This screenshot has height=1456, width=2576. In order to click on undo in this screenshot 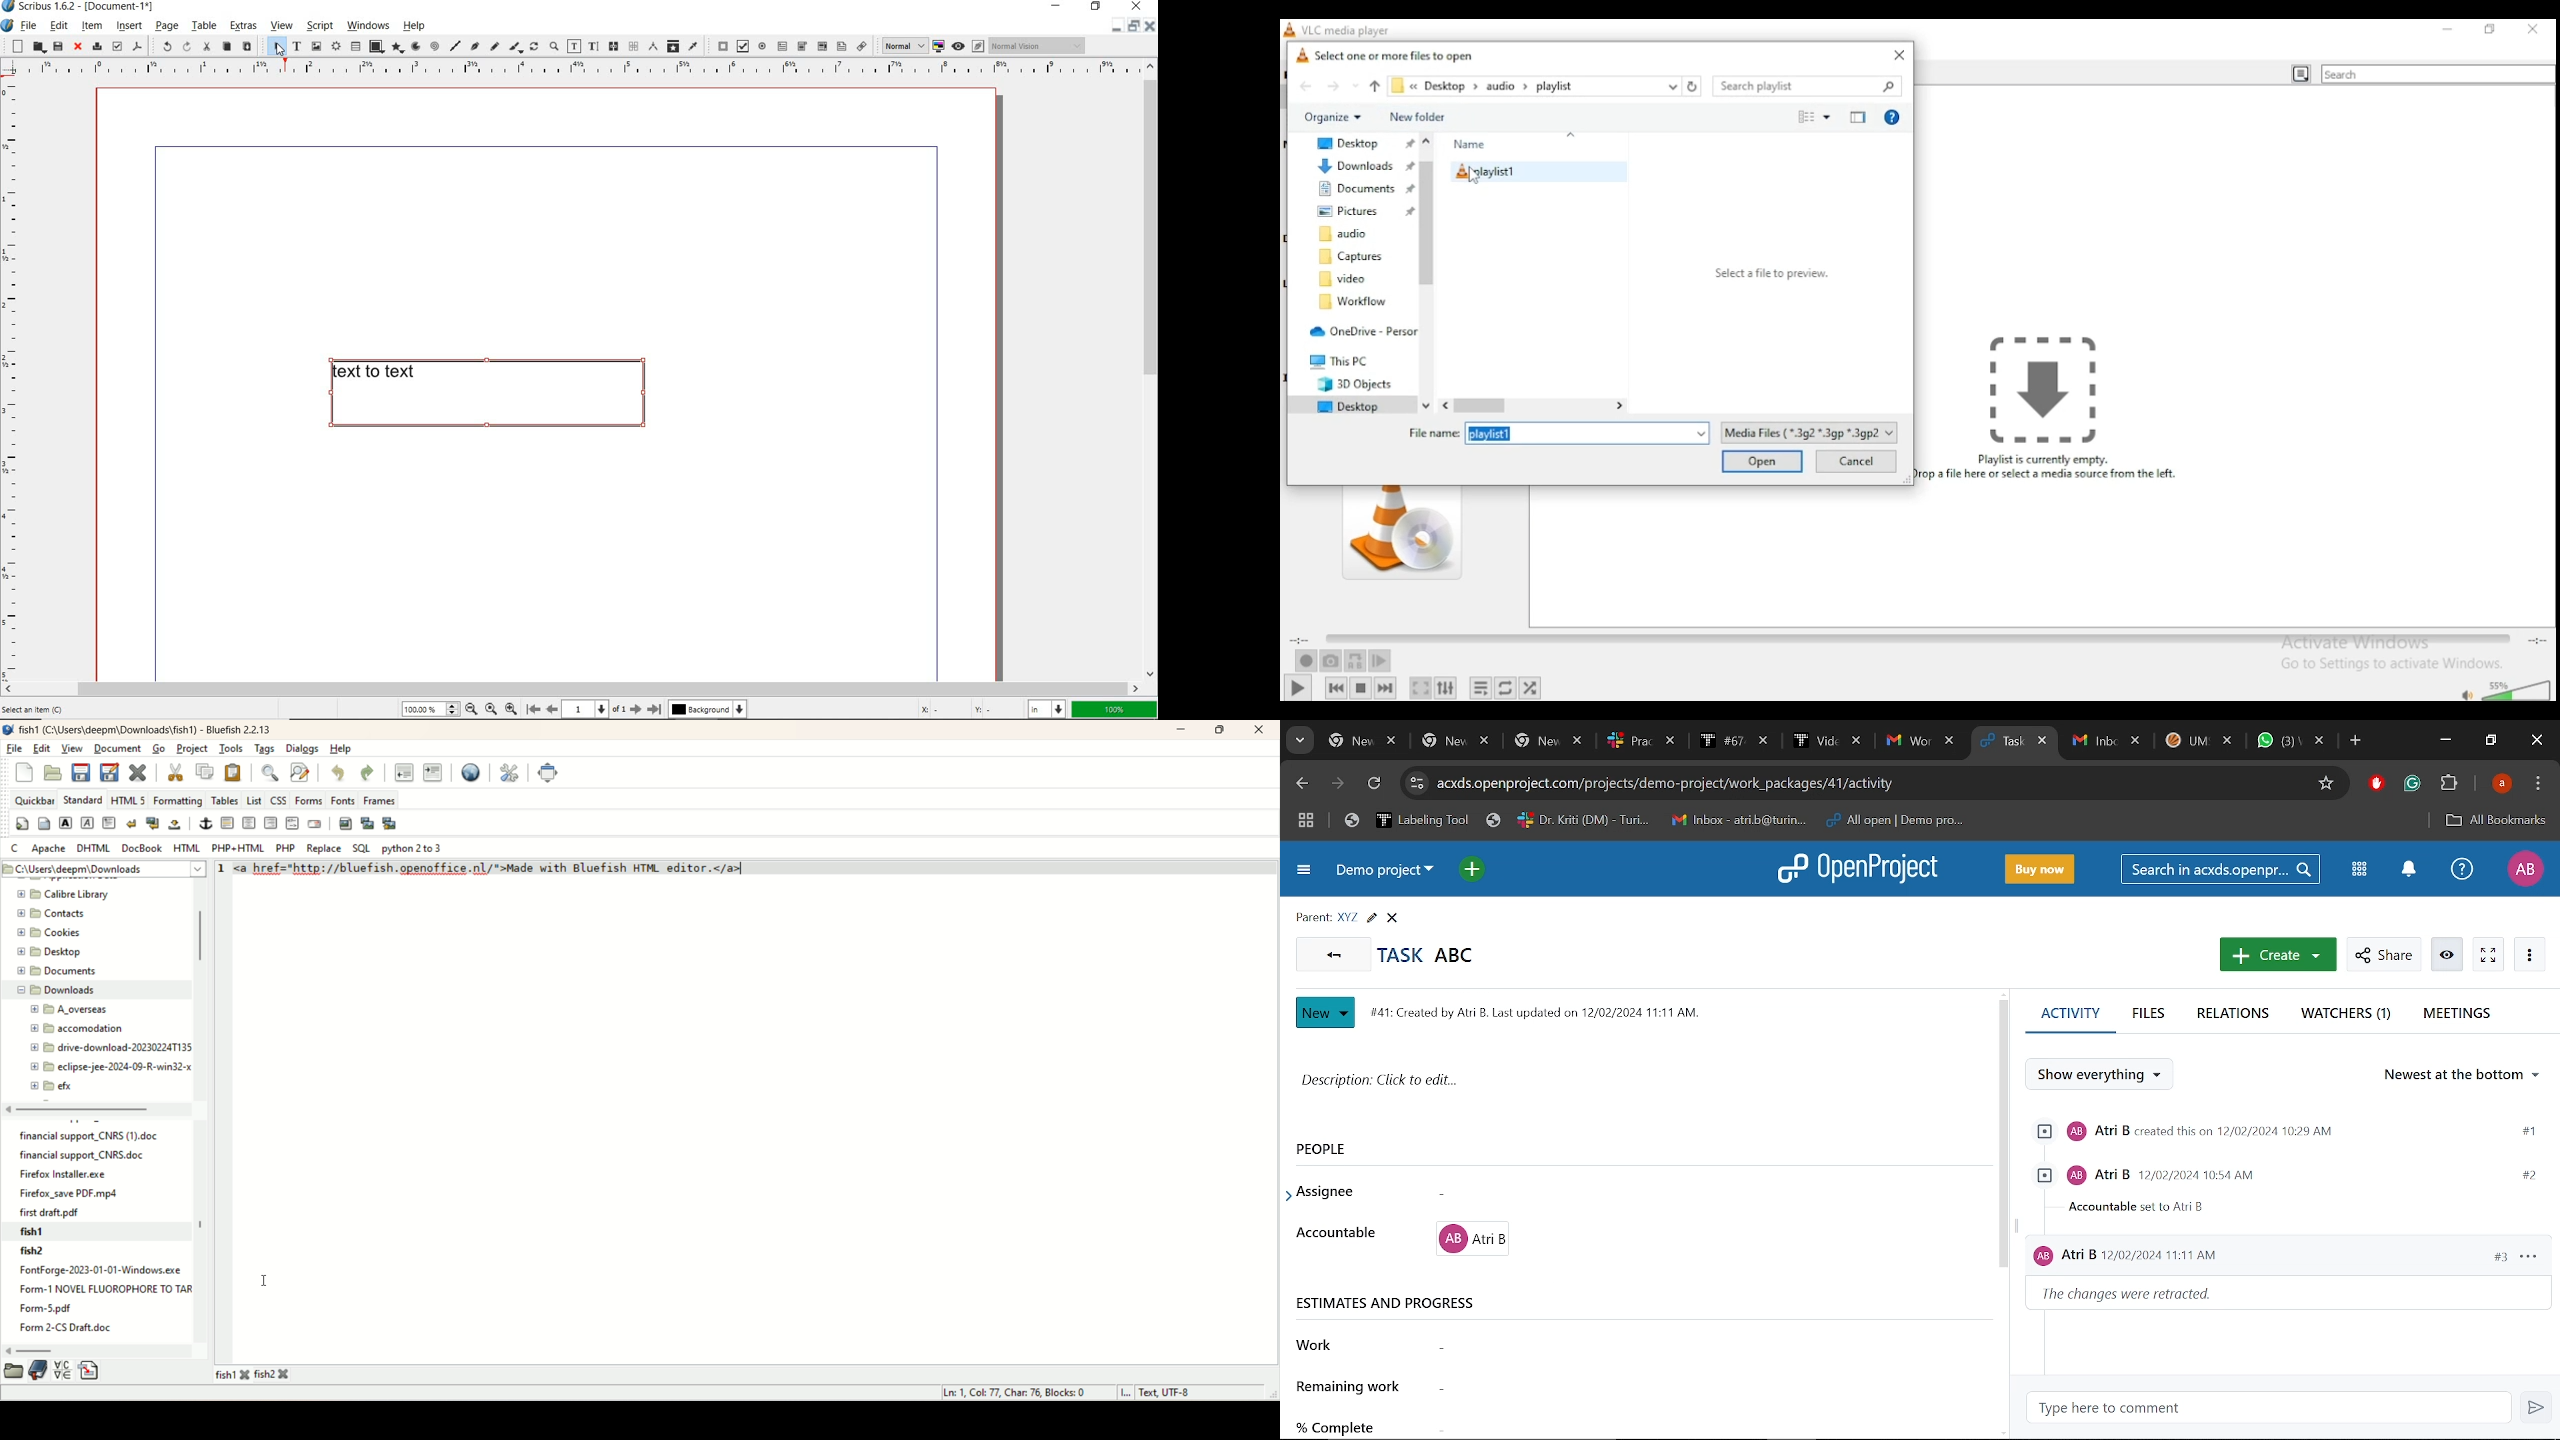, I will do `click(339, 773)`.